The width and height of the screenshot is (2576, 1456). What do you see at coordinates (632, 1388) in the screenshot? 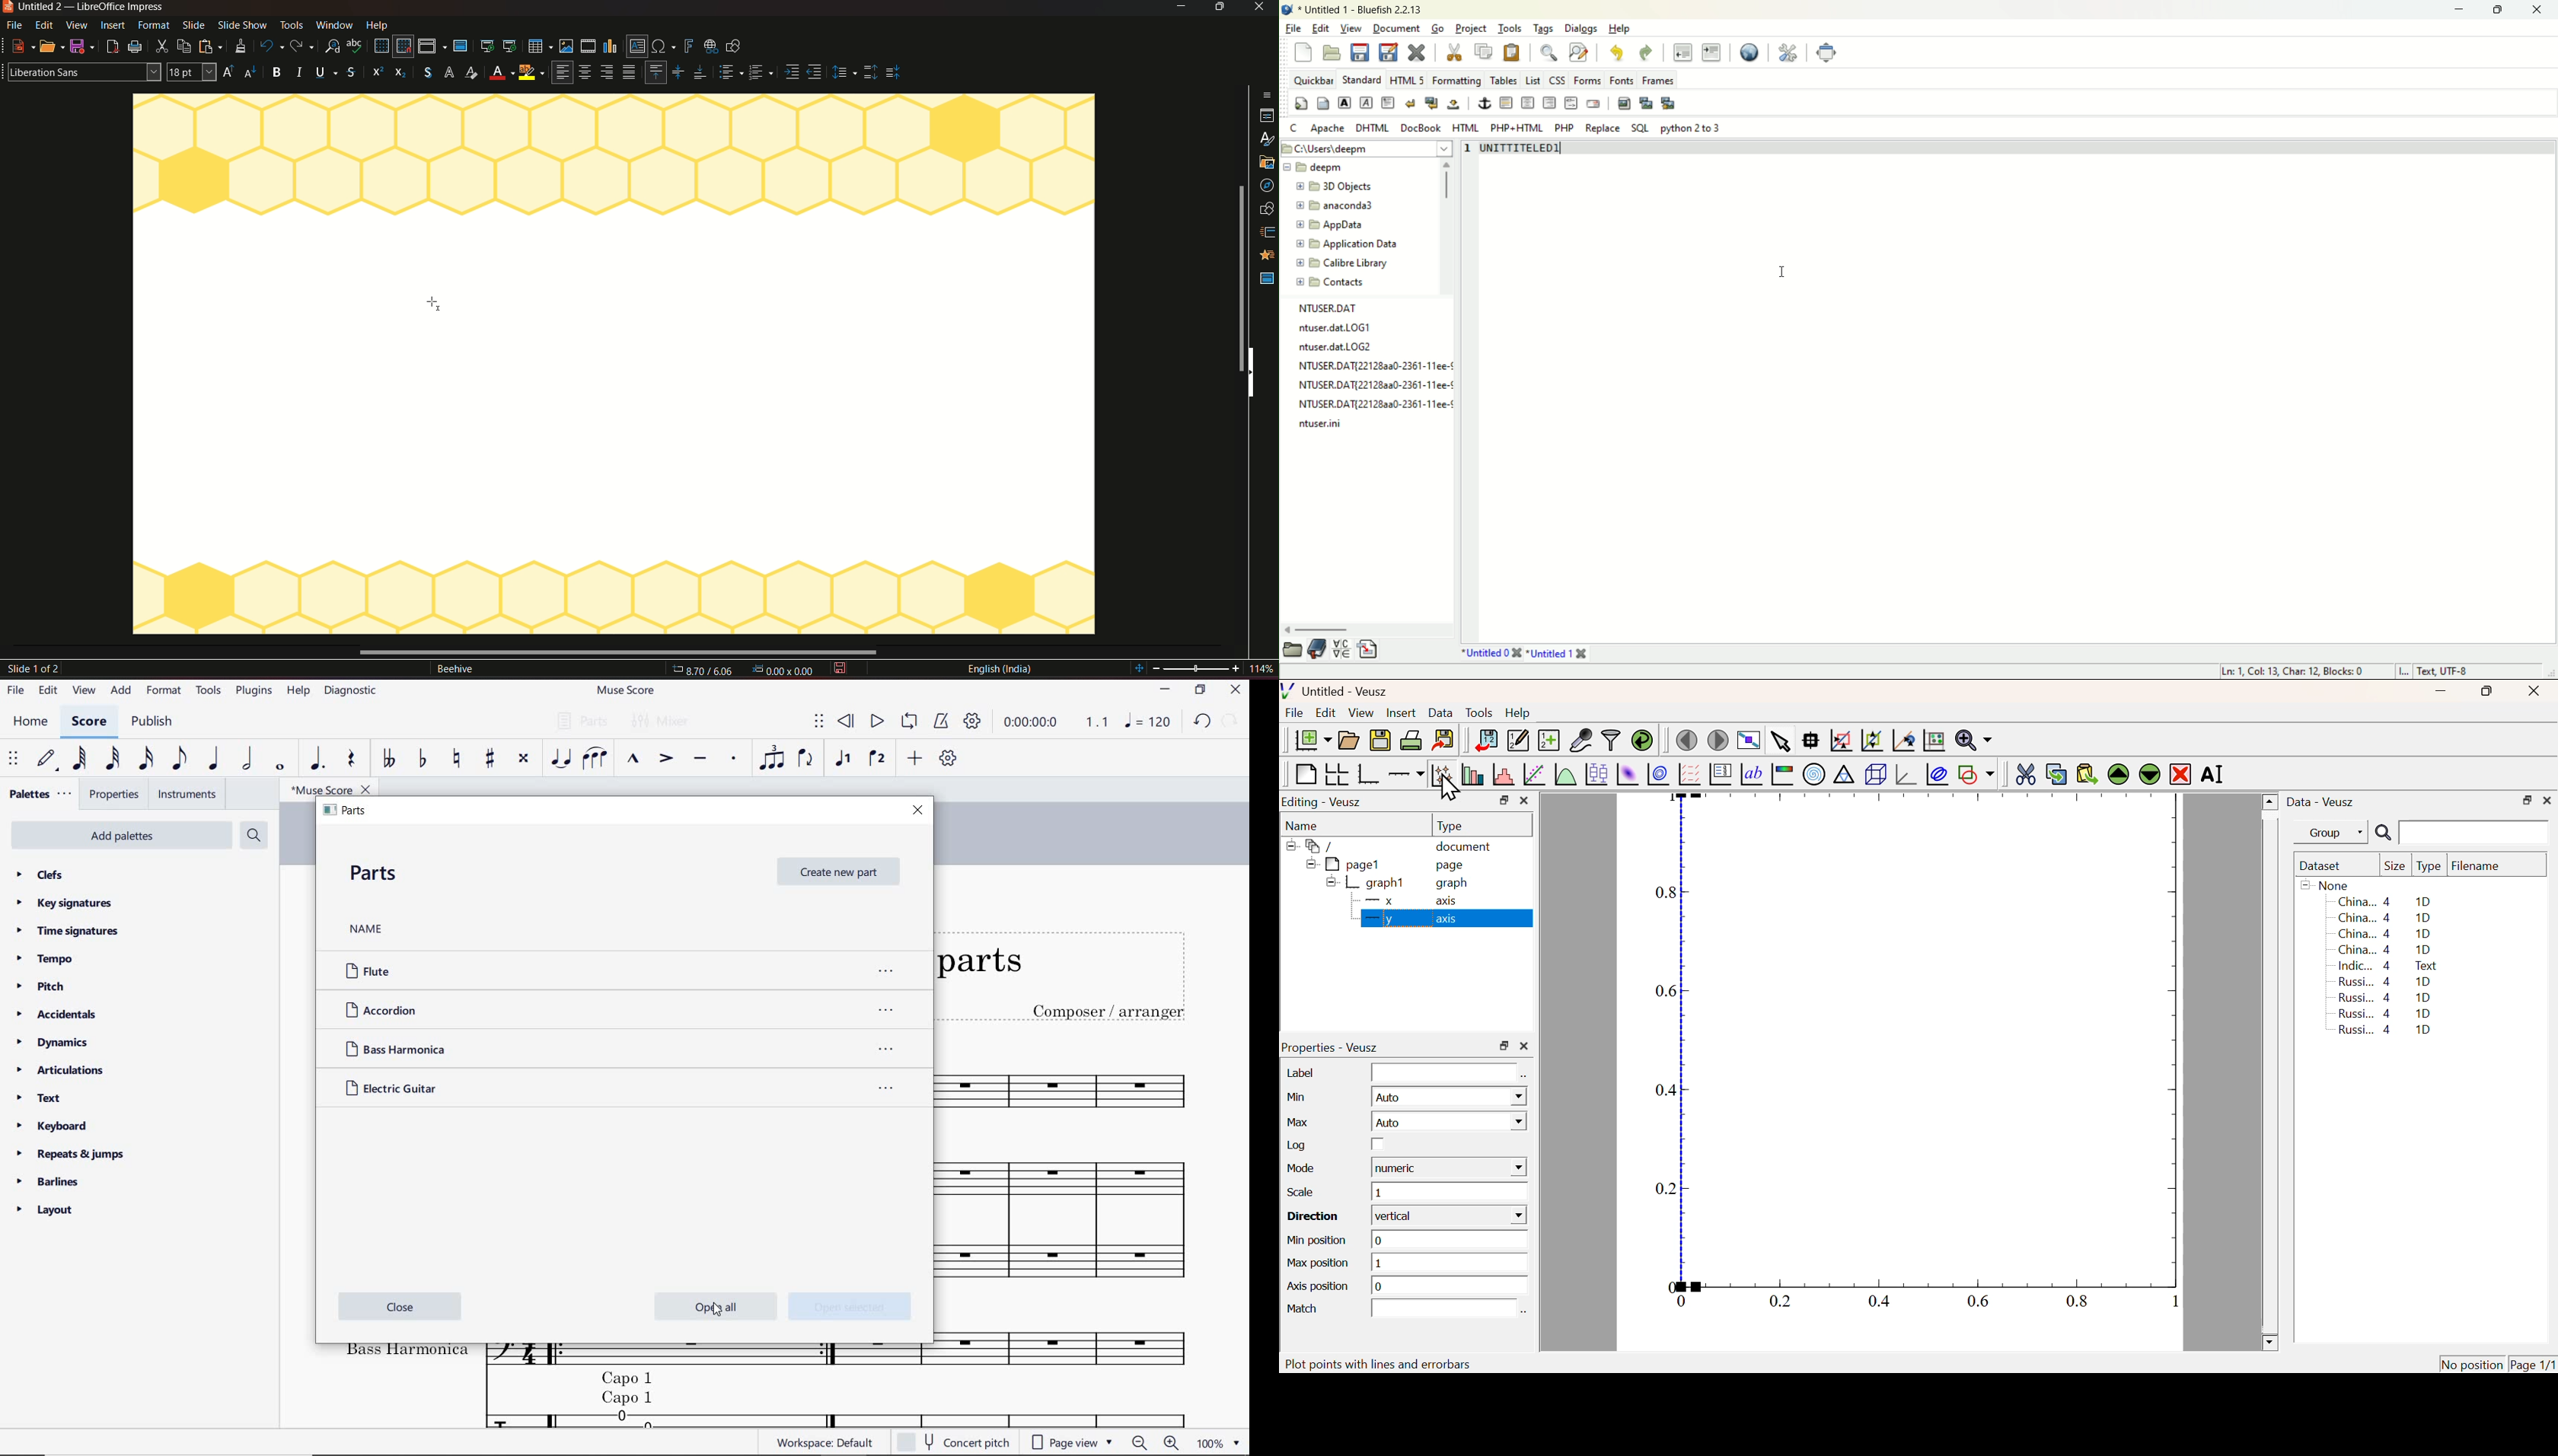
I see `cappo` at bounding box center [632, 1388].